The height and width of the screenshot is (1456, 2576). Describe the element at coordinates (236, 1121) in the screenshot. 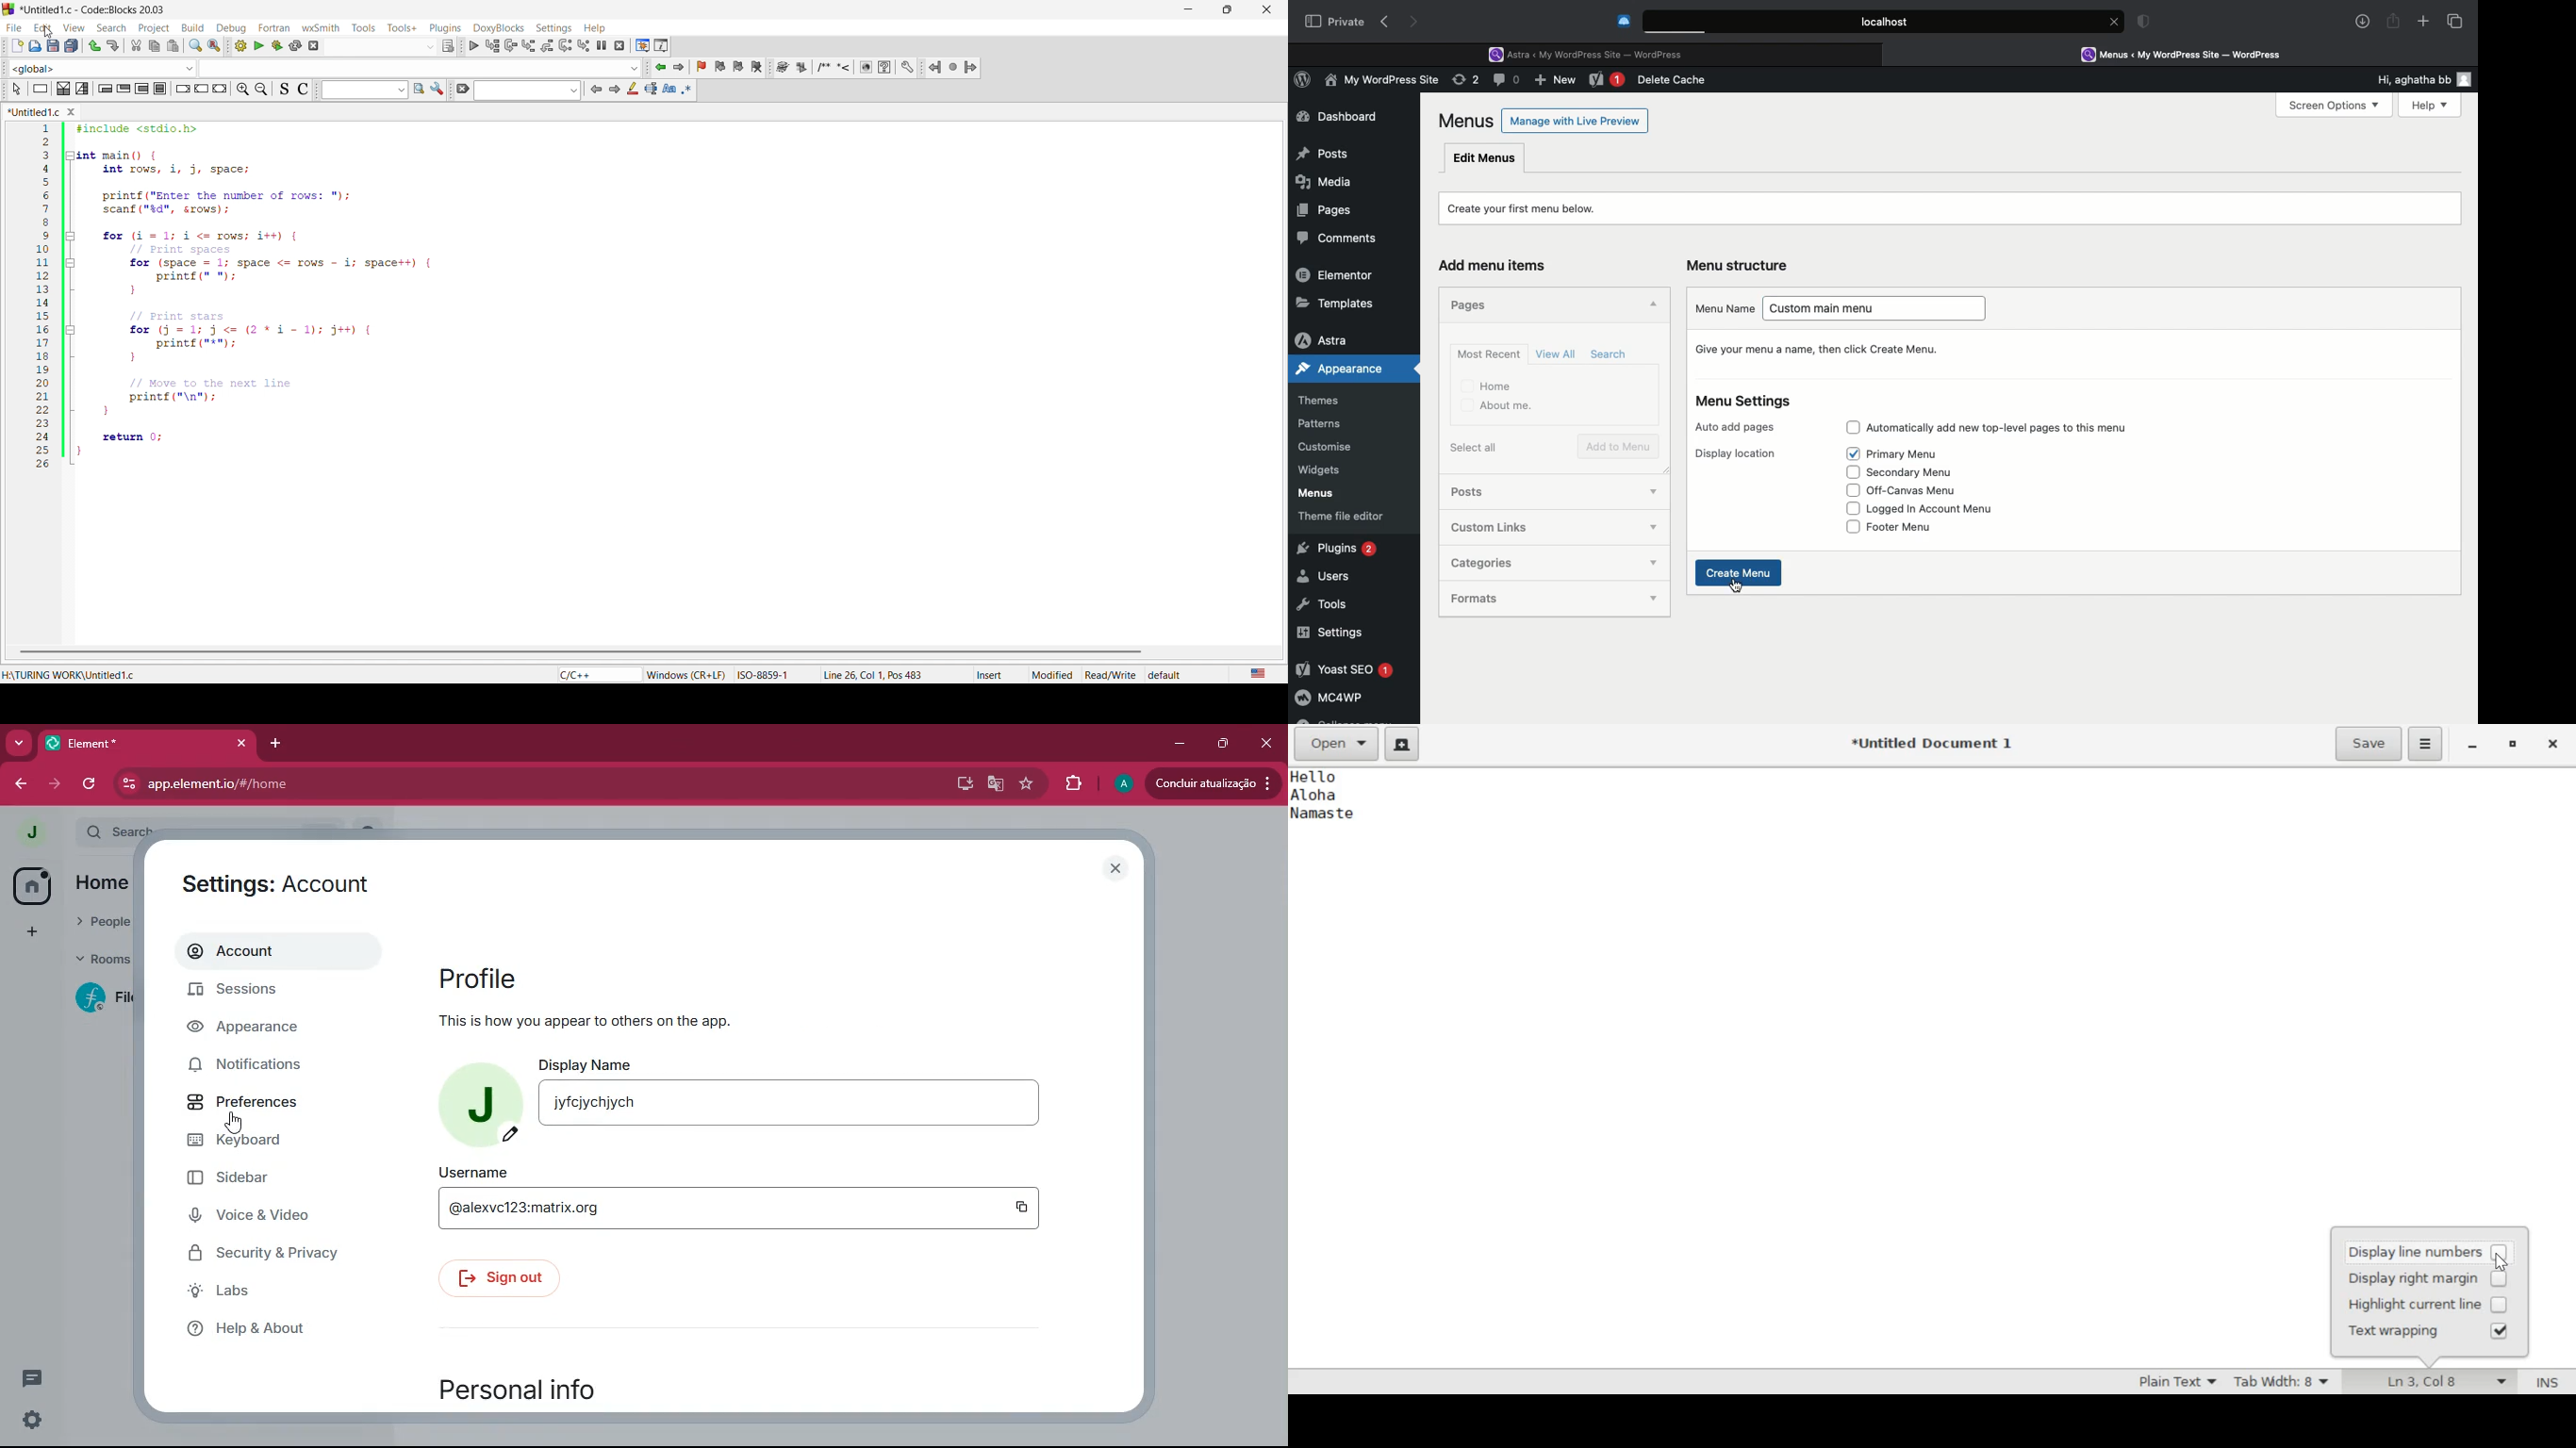

I see `cursor` at that location.